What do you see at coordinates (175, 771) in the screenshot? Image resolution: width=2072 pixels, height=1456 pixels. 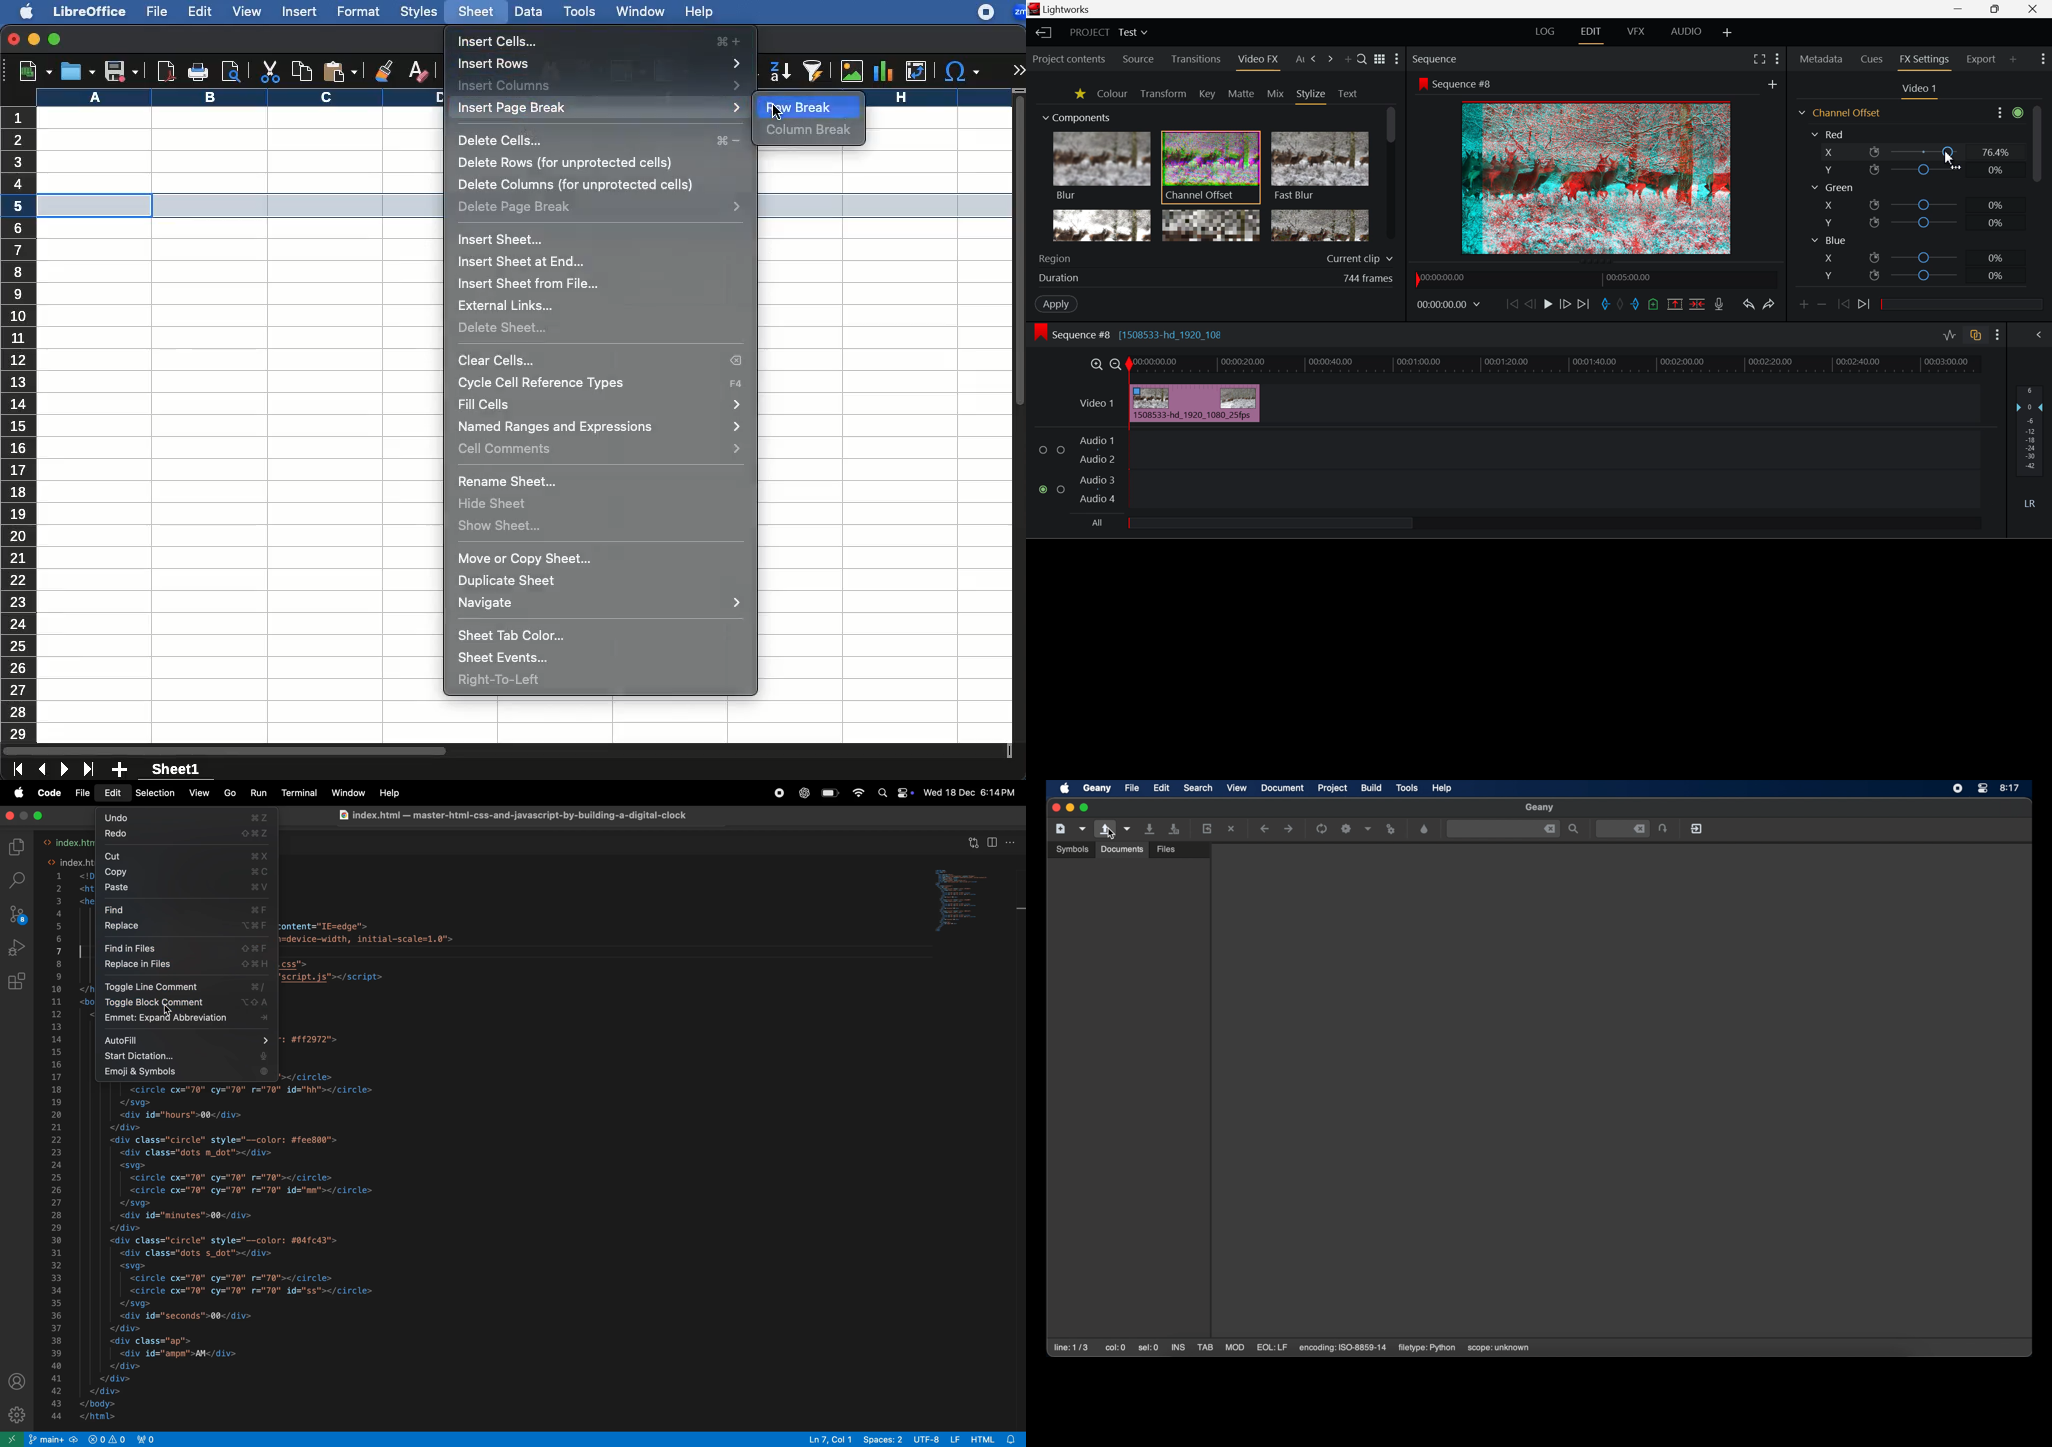 I see `sheet1` at bounding box center [175, 771].